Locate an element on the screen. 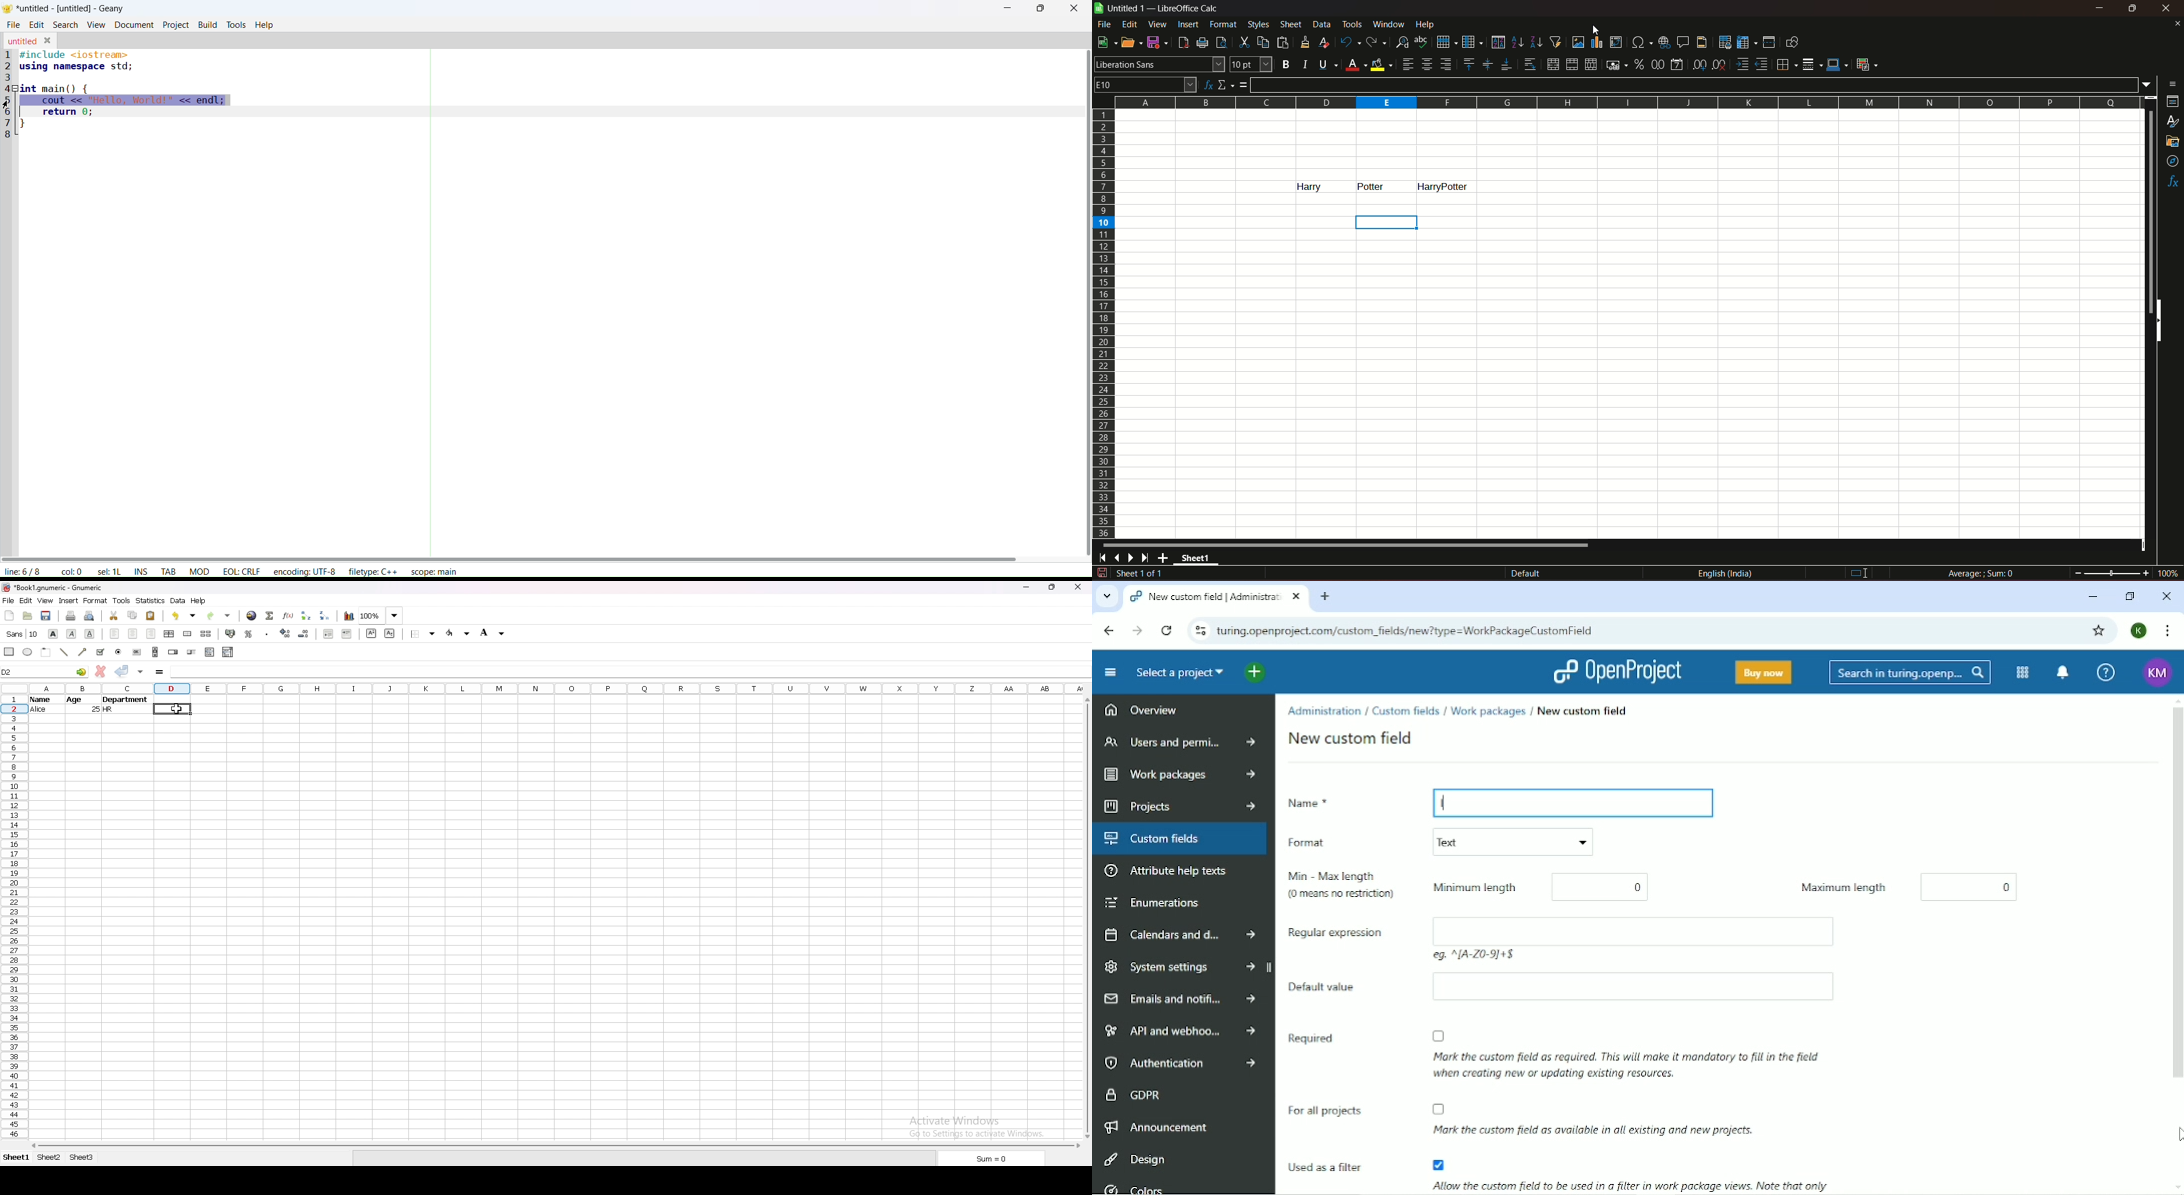  edit is located at coordinates (26, 600).